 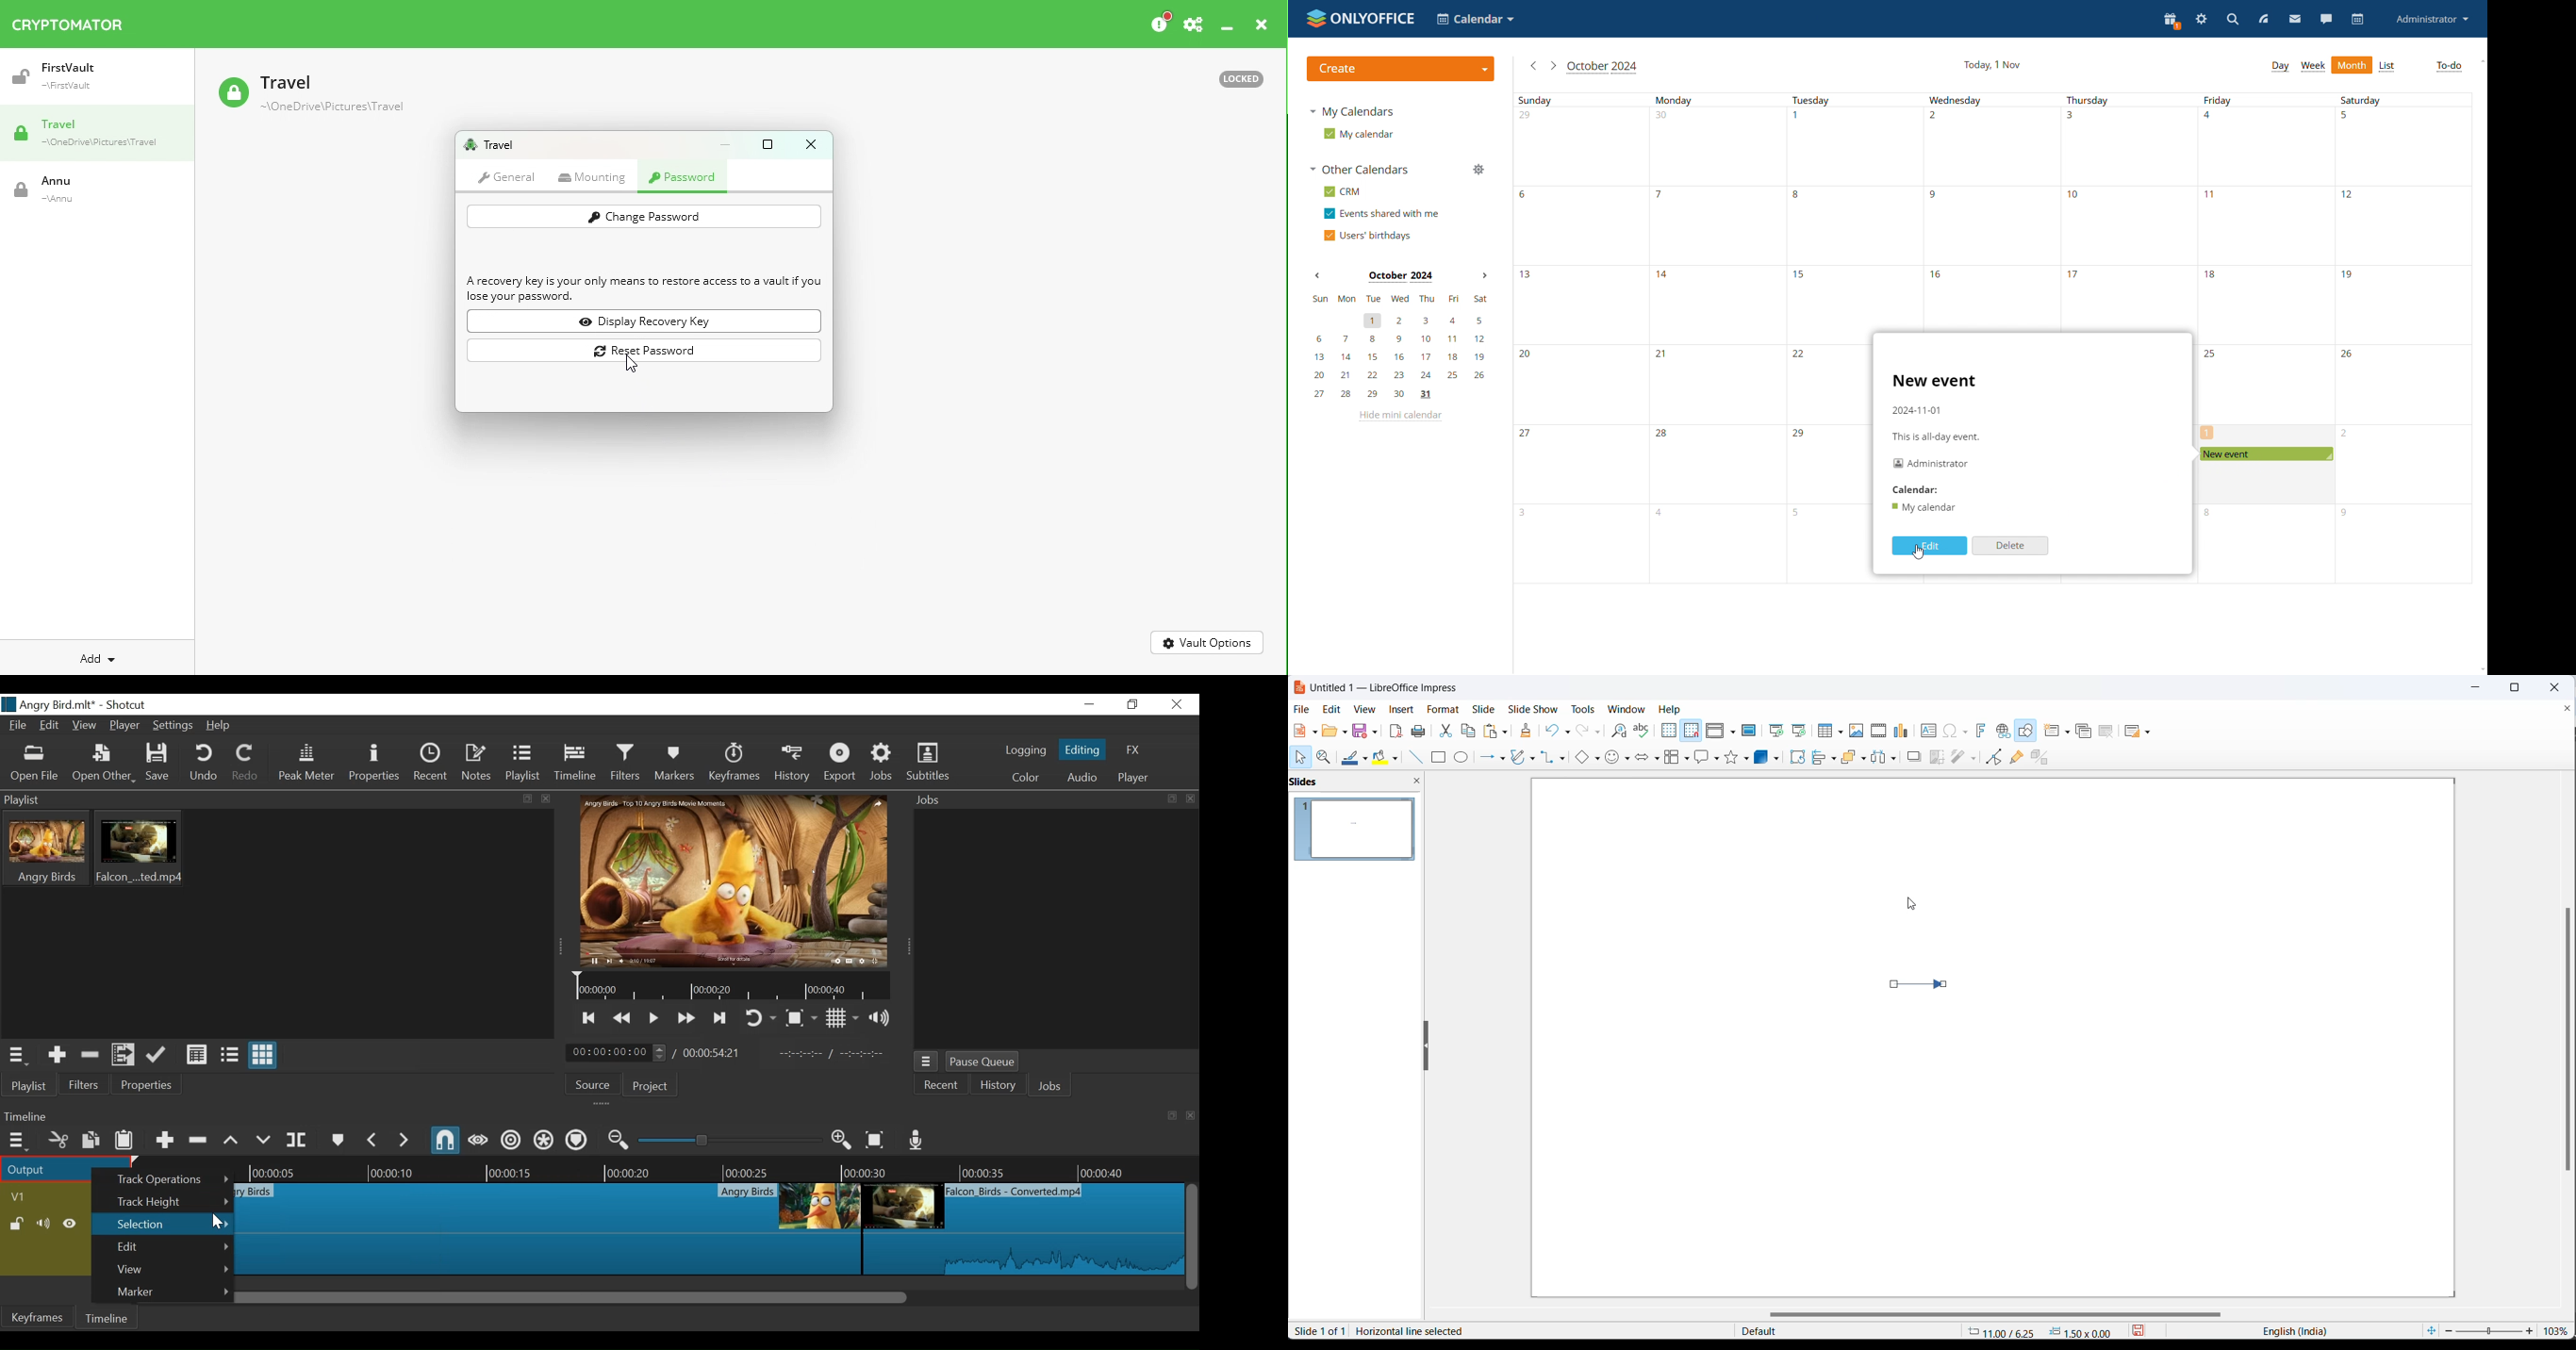 What do you see at coordinates (2026, 730) in the screenshot?
I see `show draw functions` at bounding box center [2026, 730].